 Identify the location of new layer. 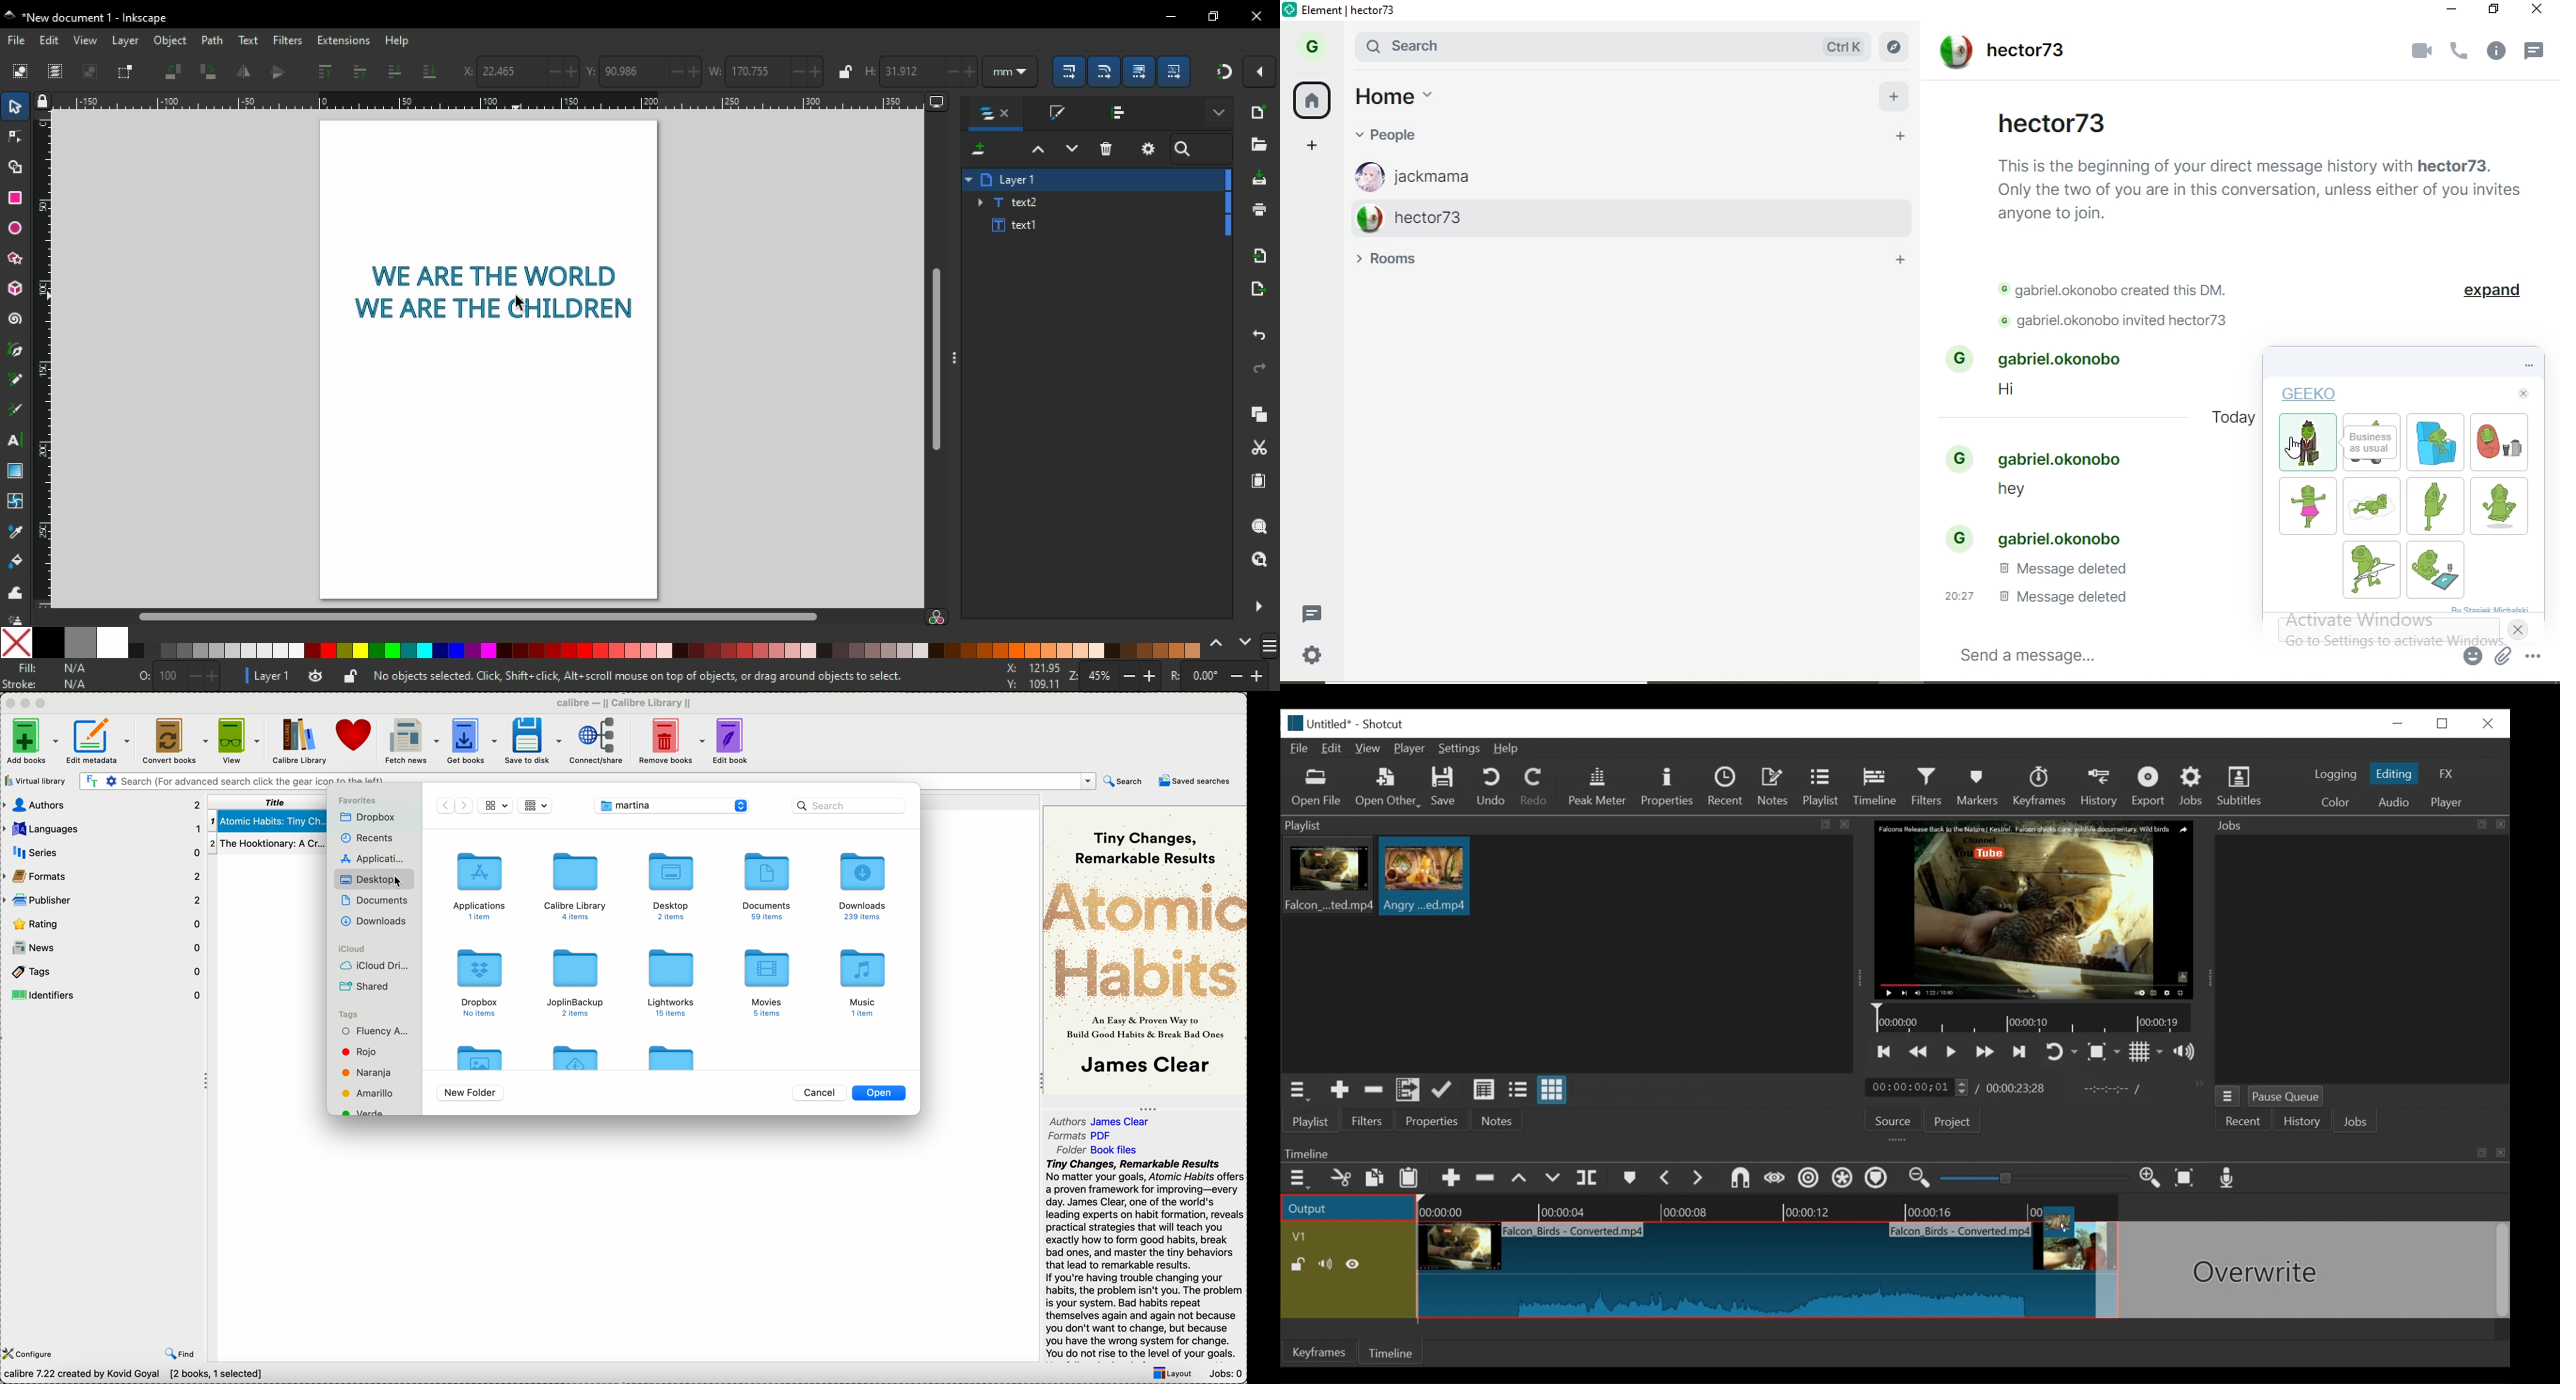
(978, 149).